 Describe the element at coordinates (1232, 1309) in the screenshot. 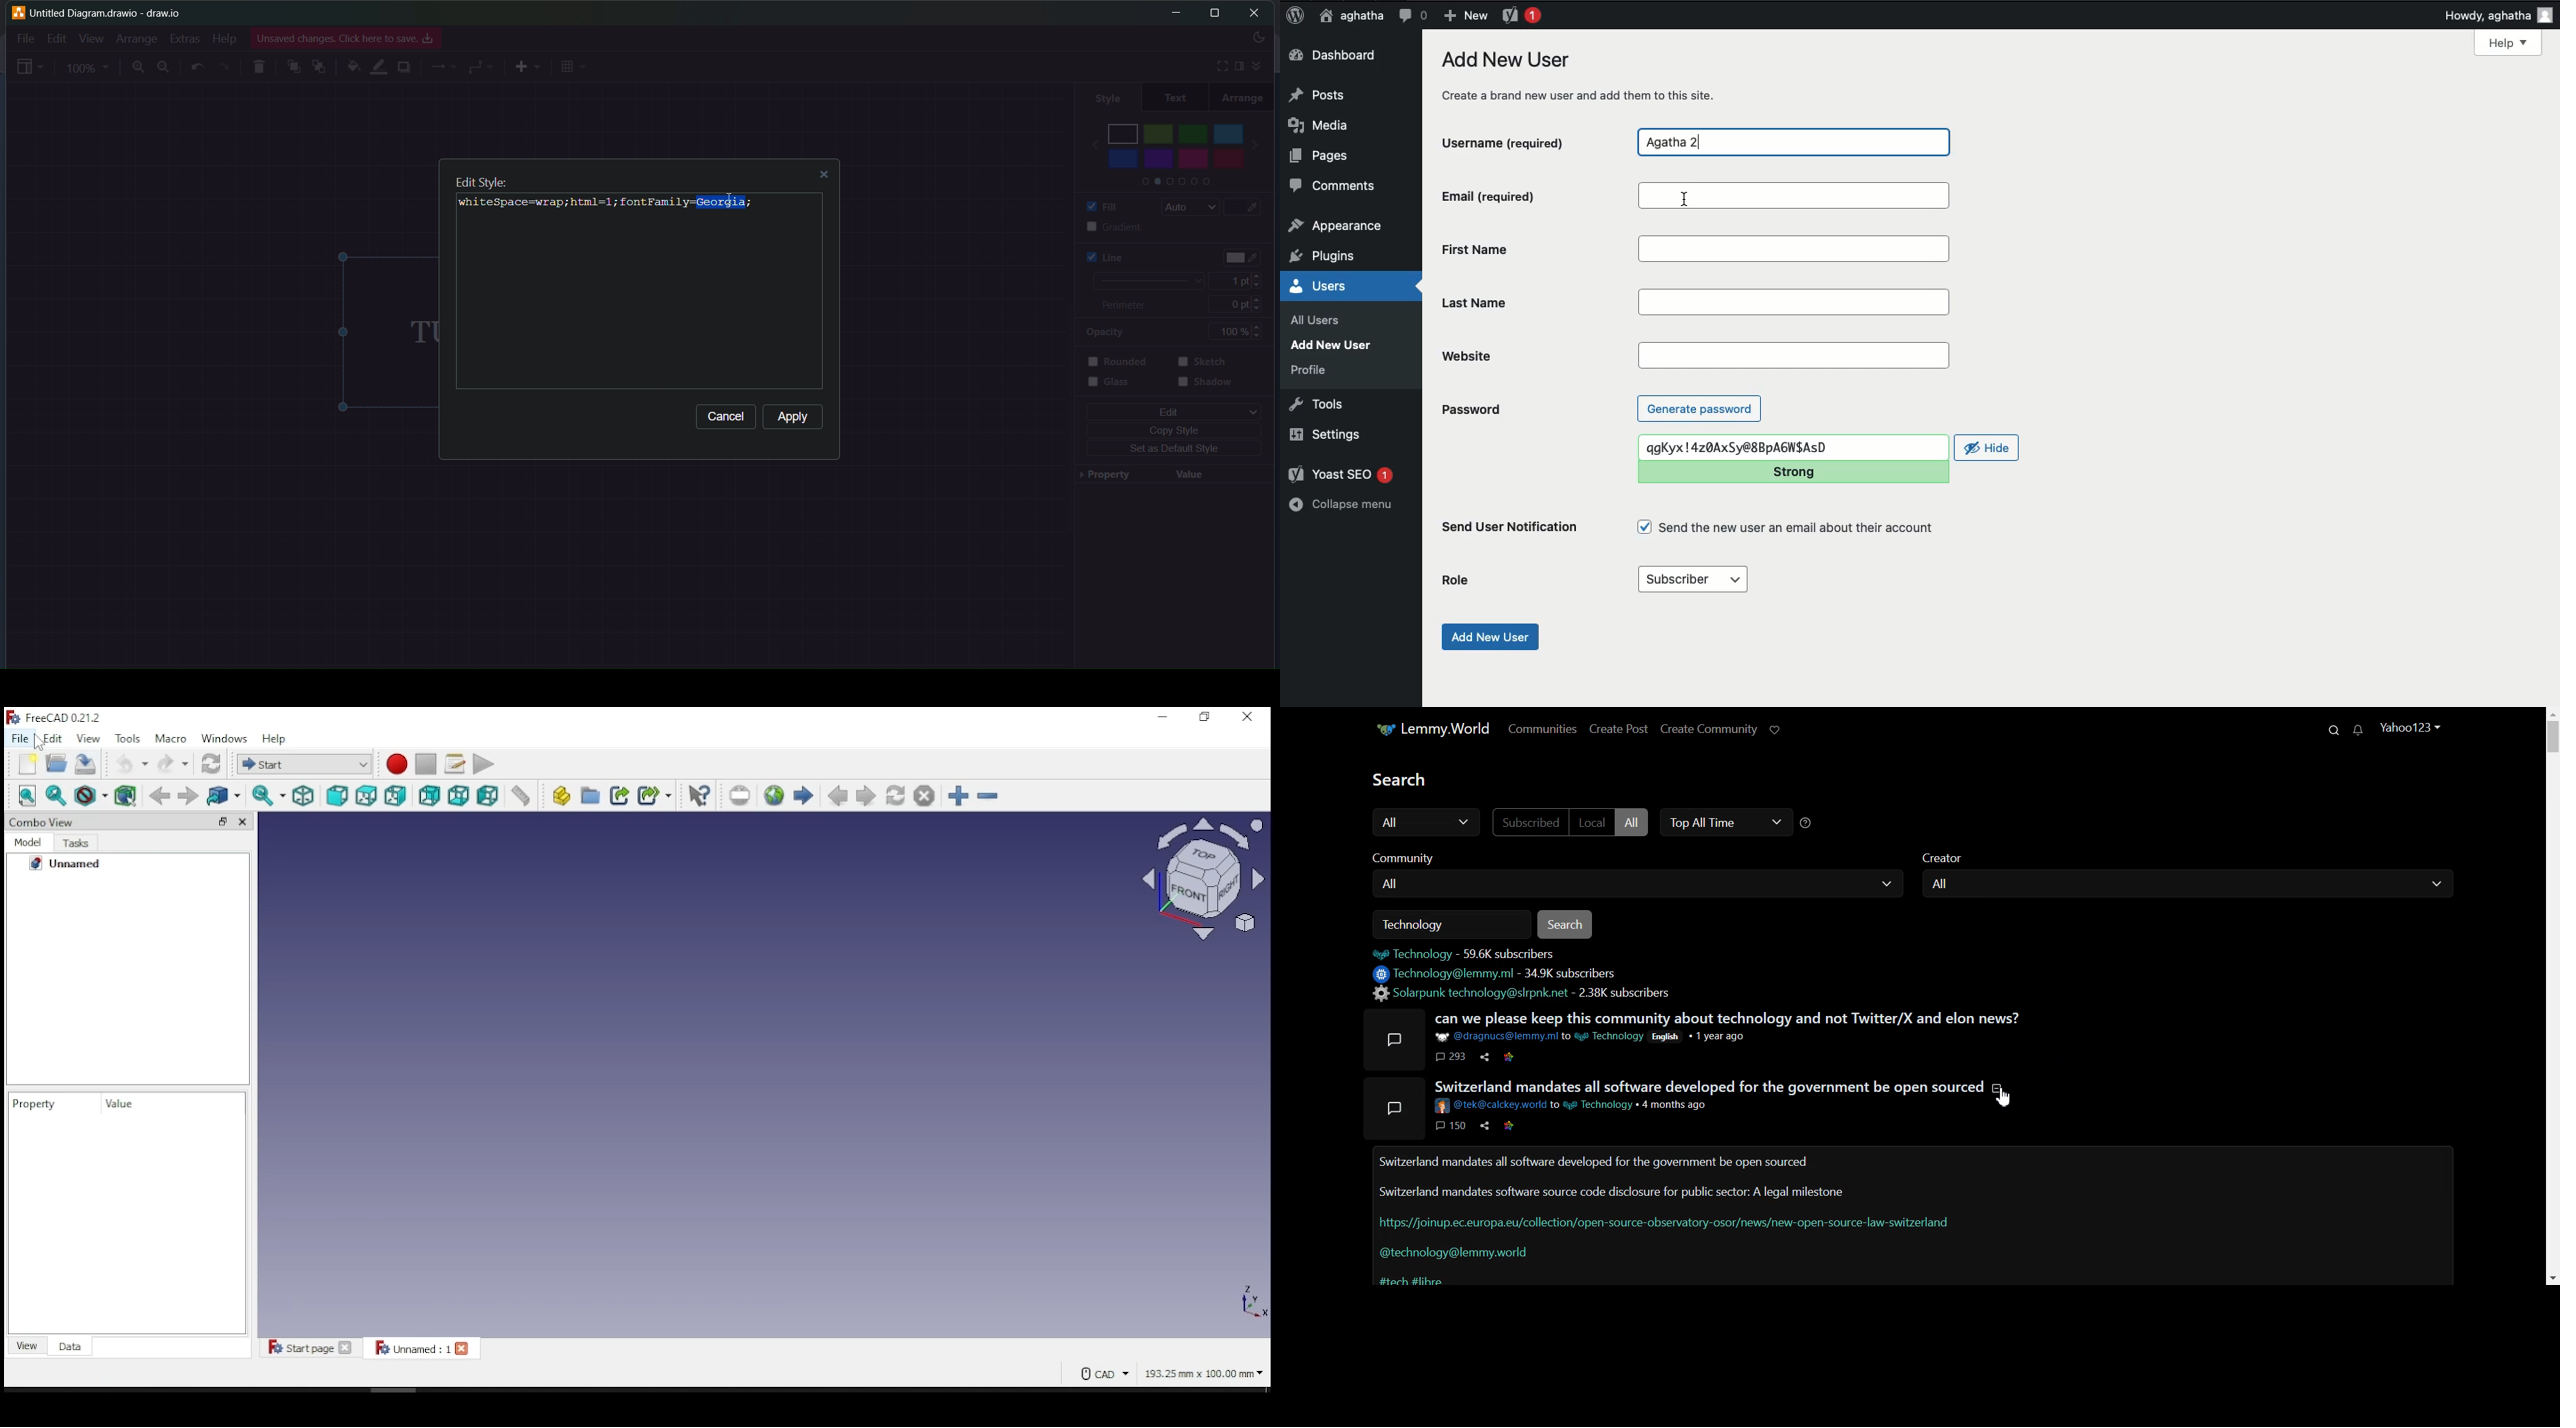

I see `XYZ view` at that location.